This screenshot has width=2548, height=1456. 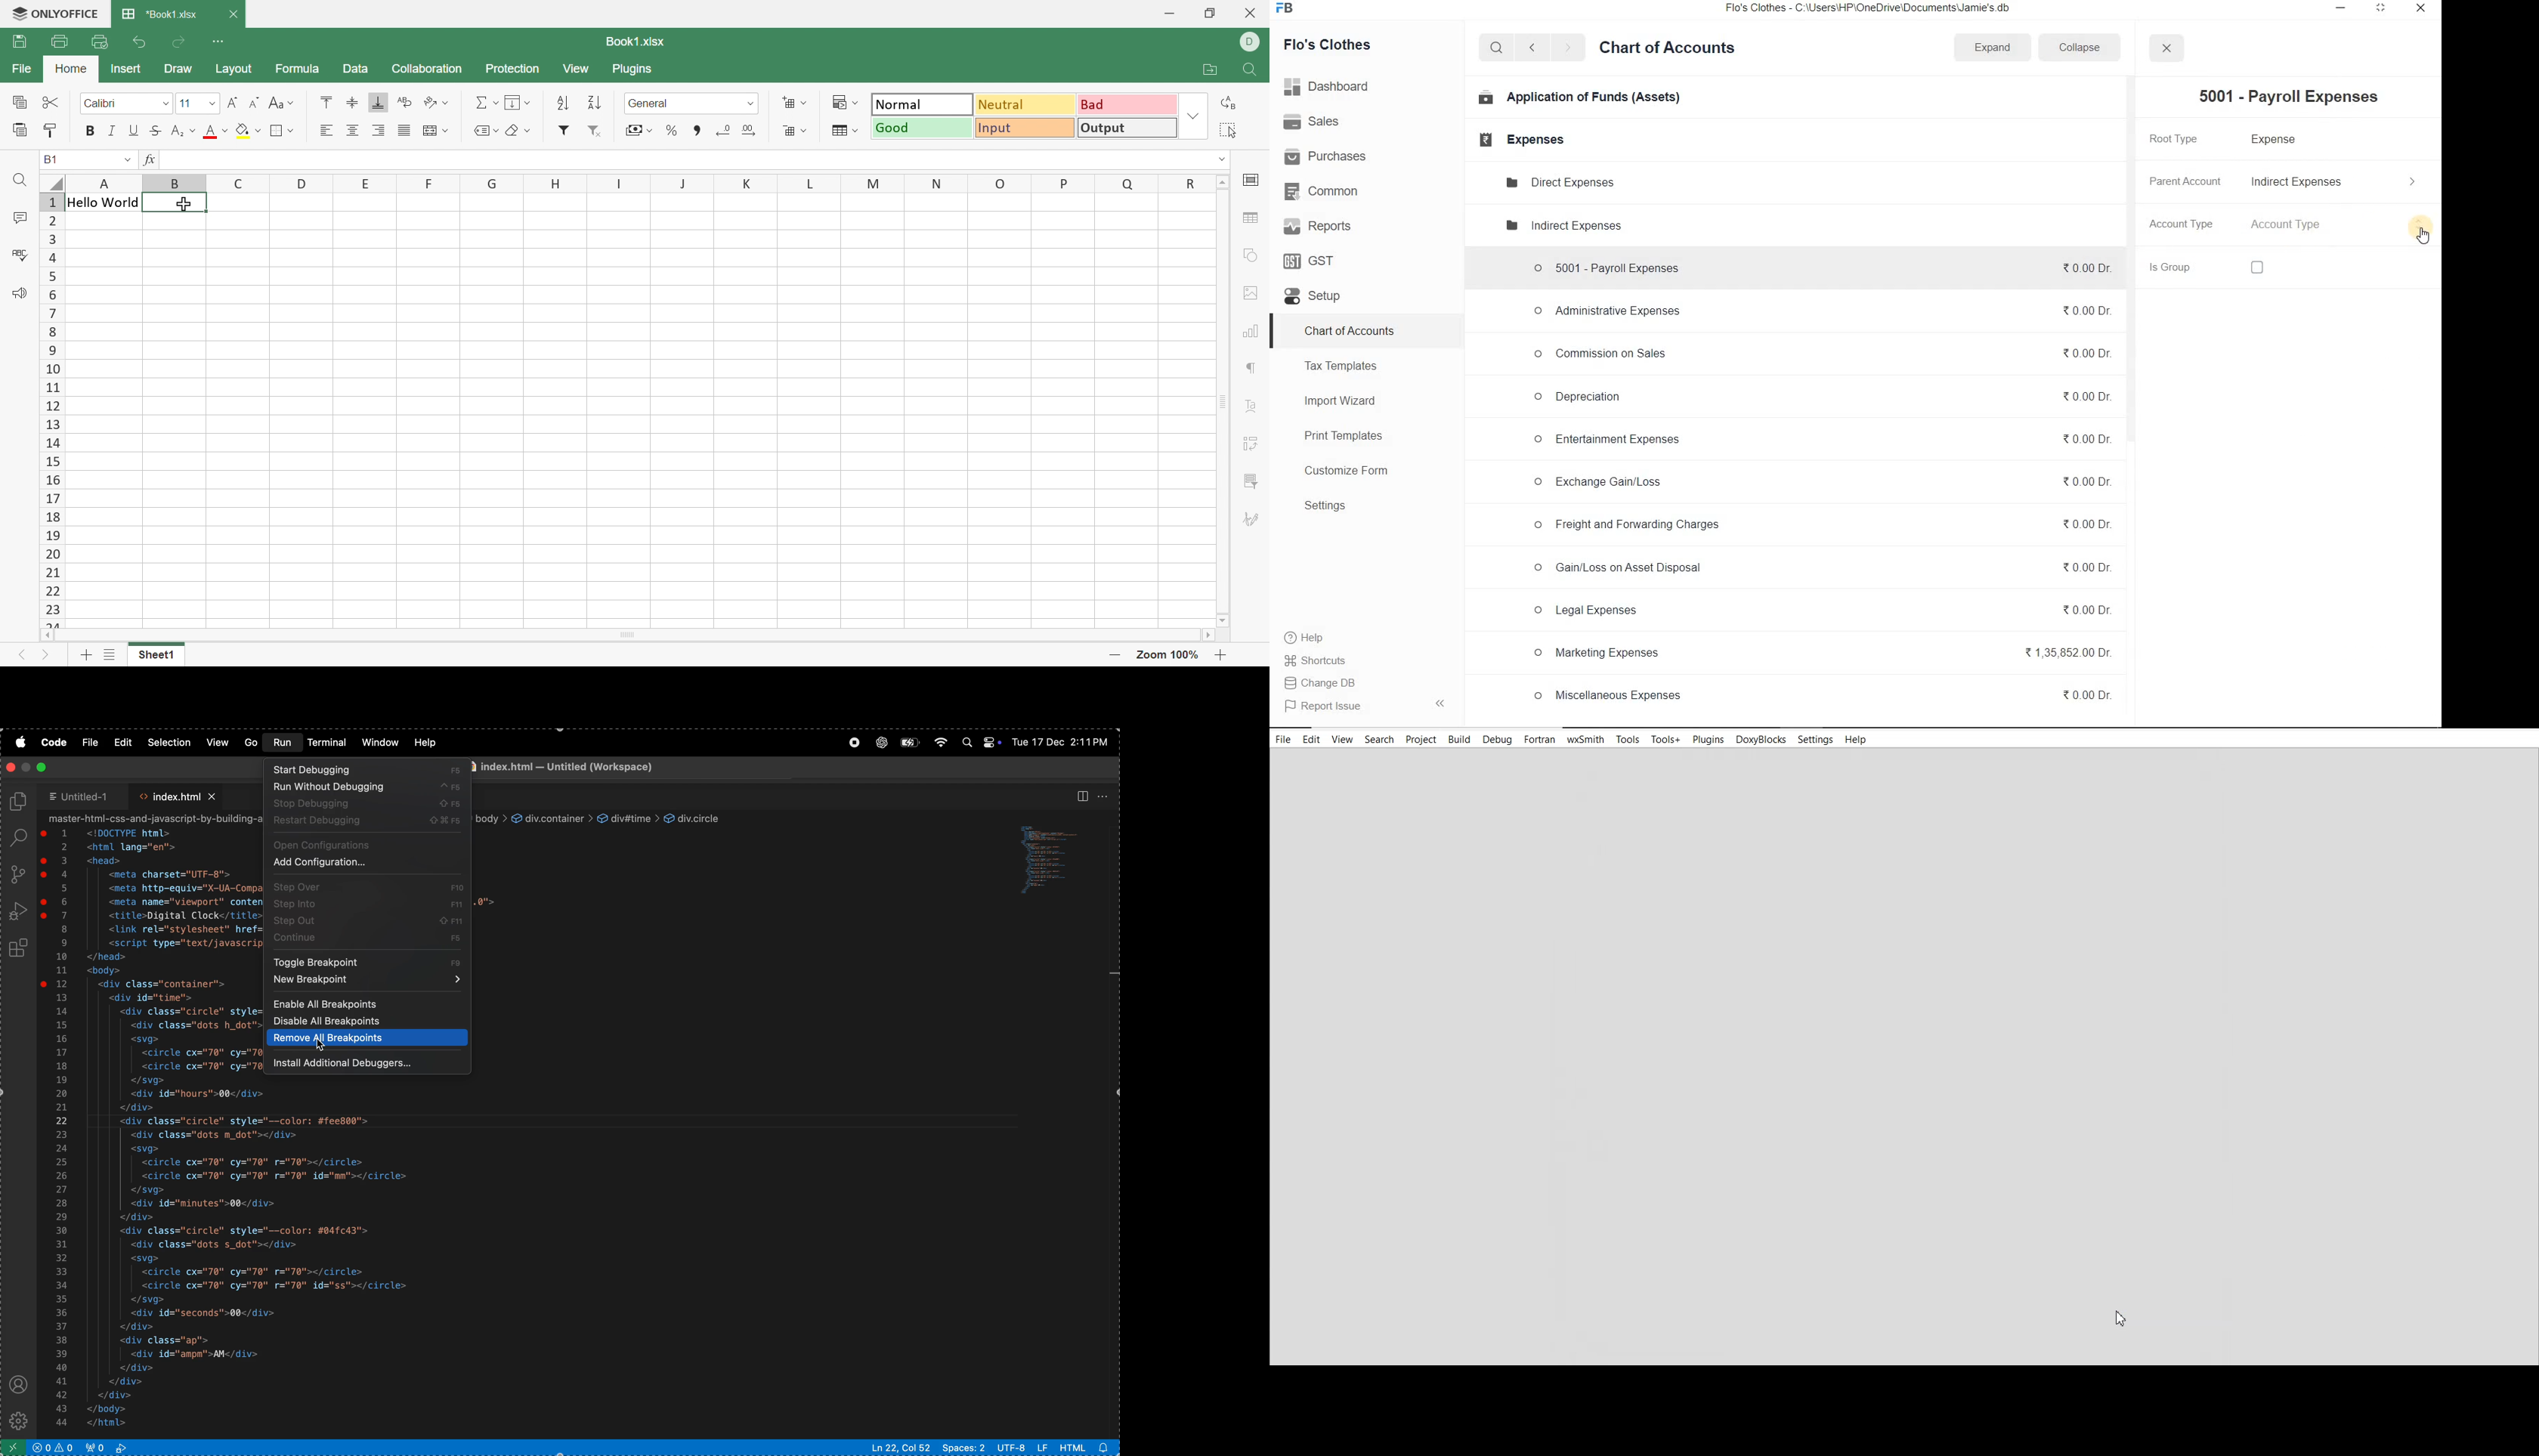 I want to click on index.html. page title, so click(x=650, y=768).